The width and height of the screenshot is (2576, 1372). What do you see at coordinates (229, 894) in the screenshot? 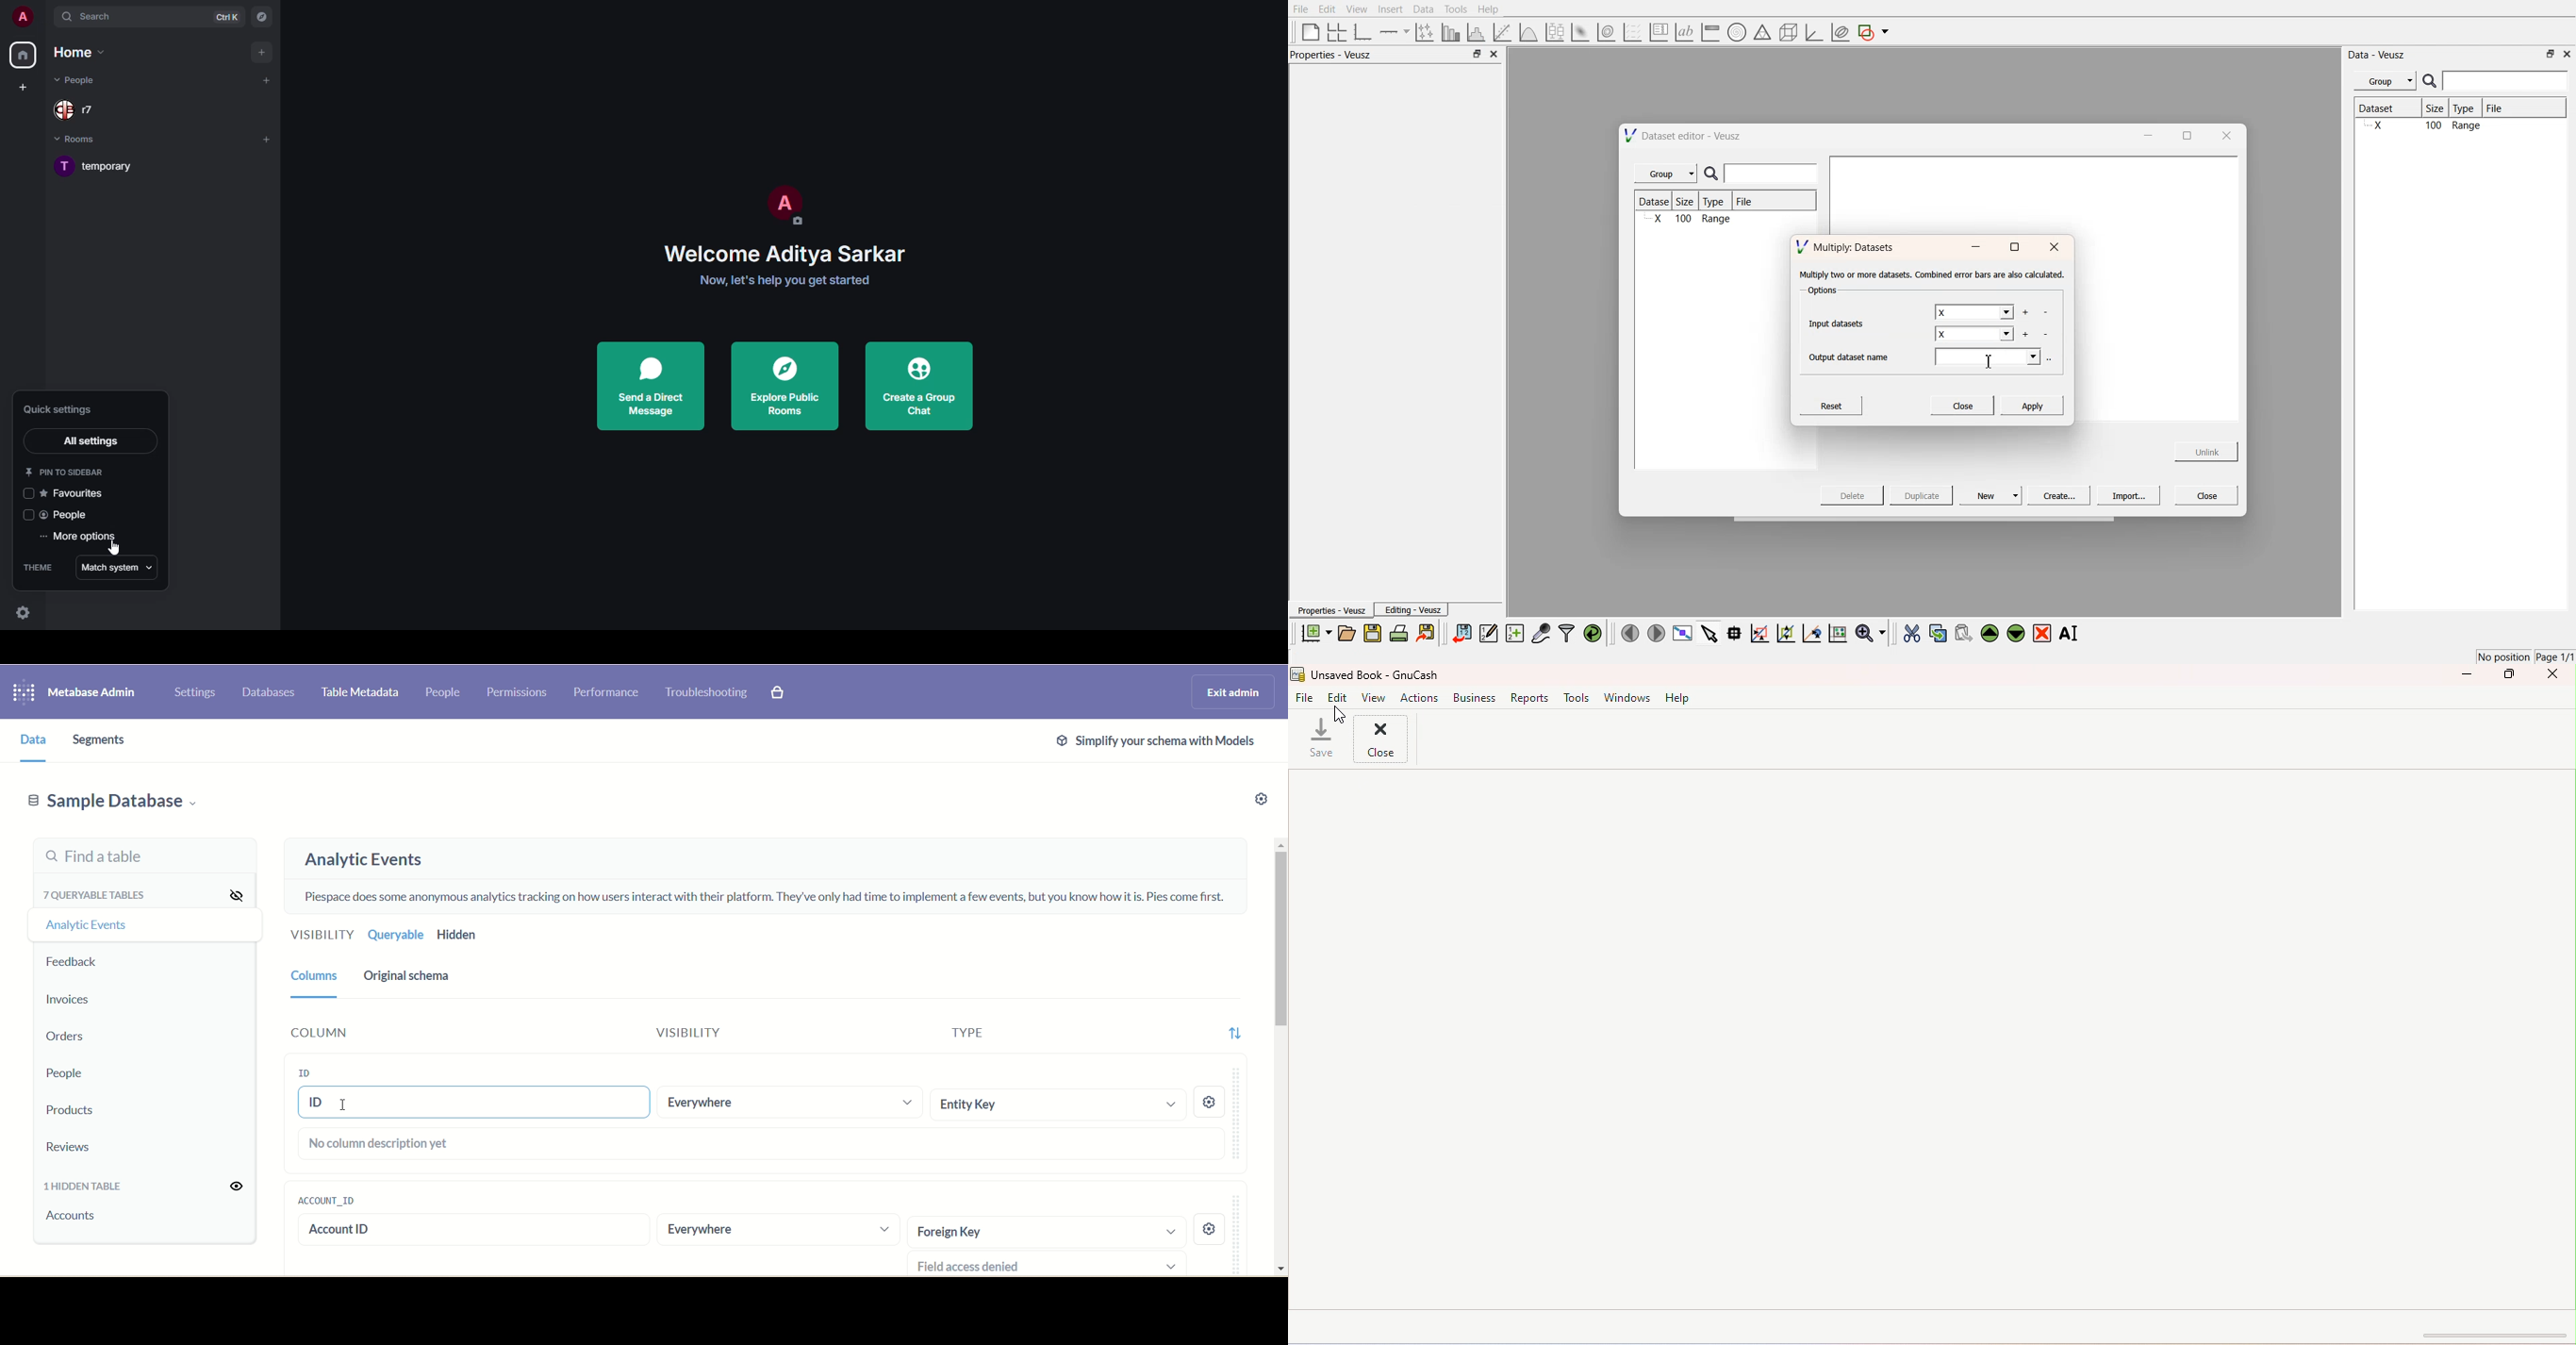
I see `Hide all` at bounding box center [229, 894].